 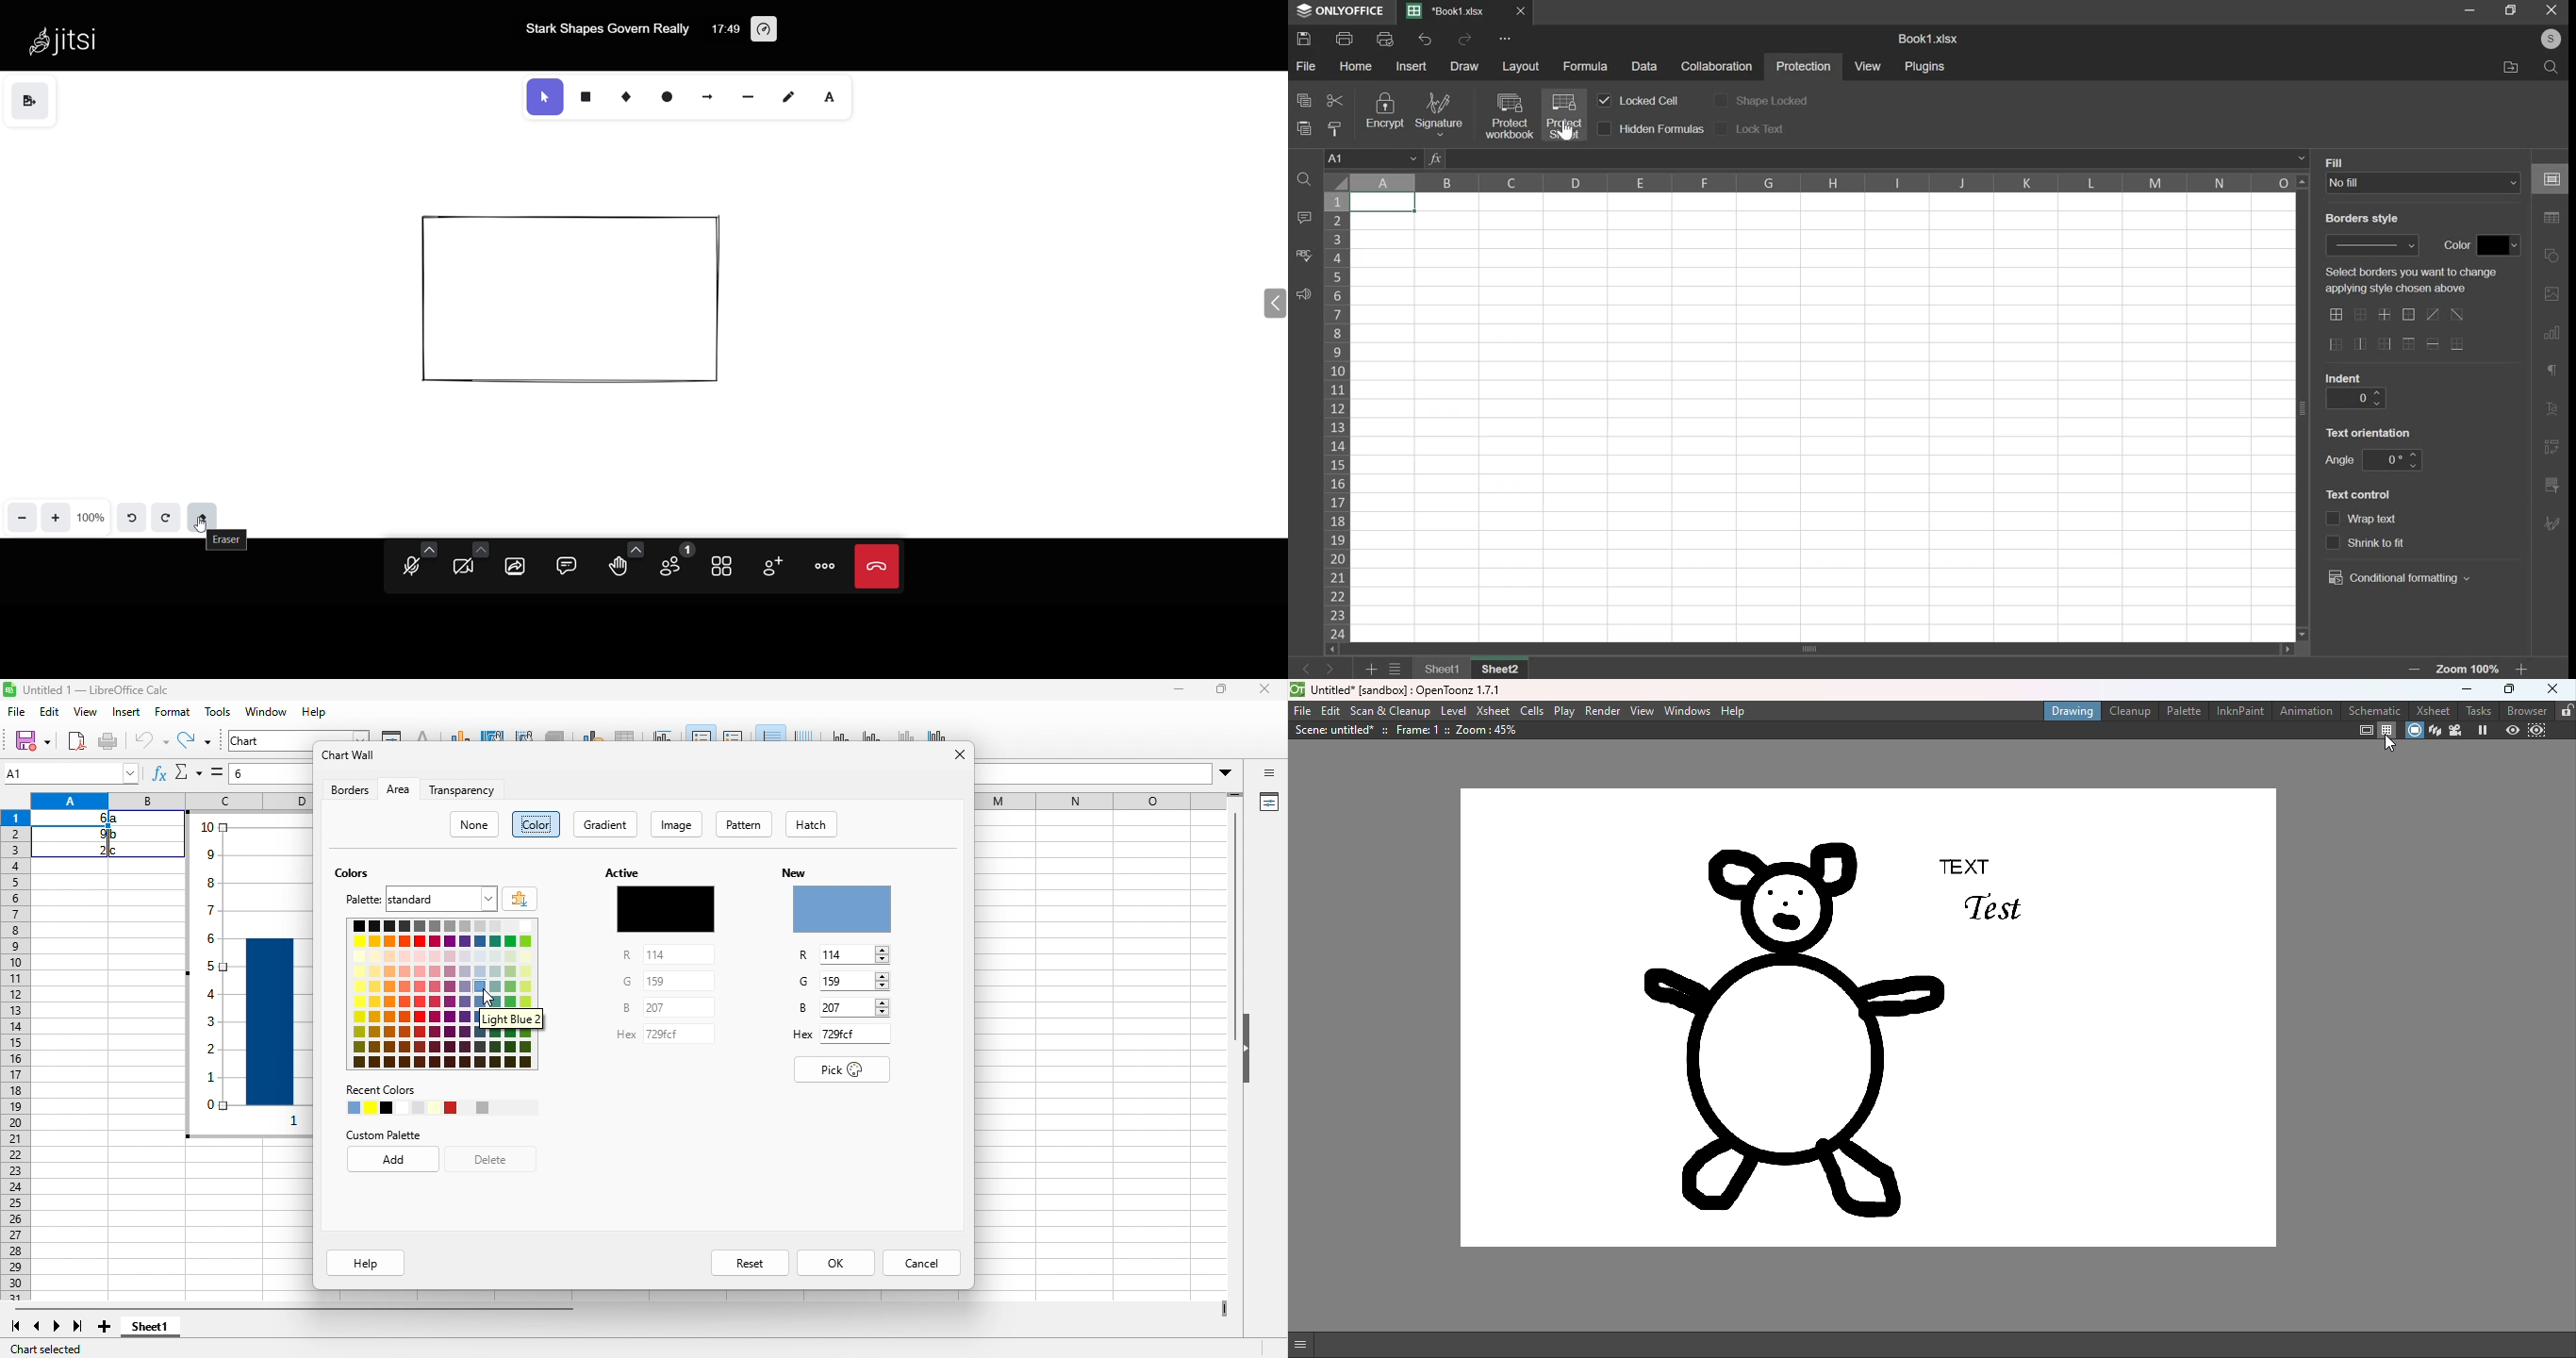 I want to click on comment, so click(x=1301, y=218).